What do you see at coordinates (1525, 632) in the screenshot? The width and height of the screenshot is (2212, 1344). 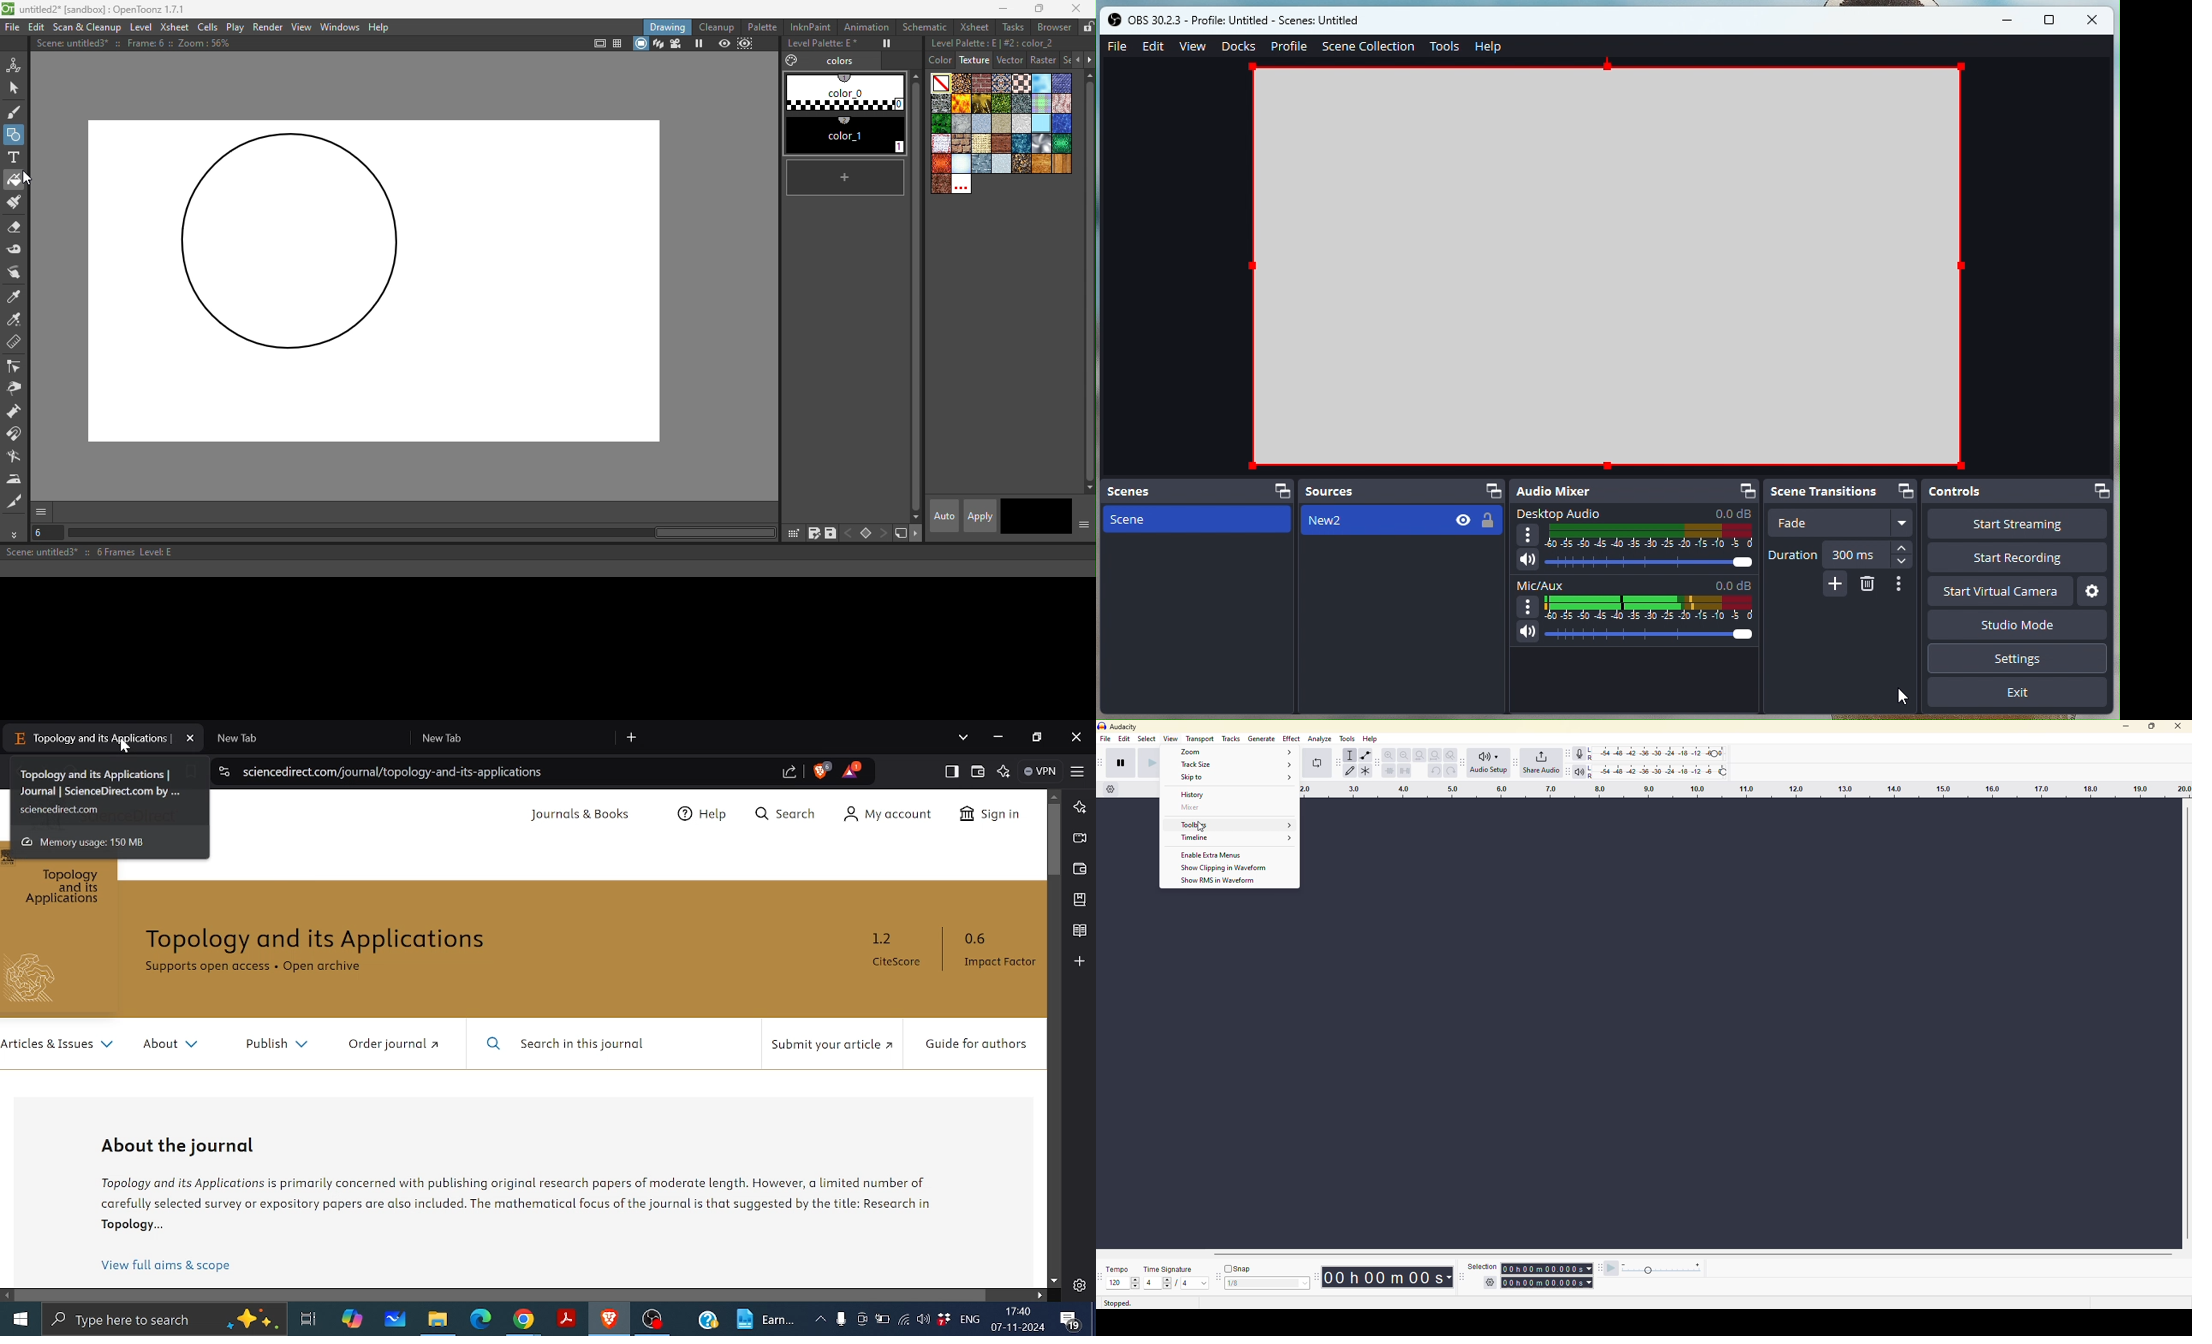 I see `Microphone` at bounding box center [1525, 632].